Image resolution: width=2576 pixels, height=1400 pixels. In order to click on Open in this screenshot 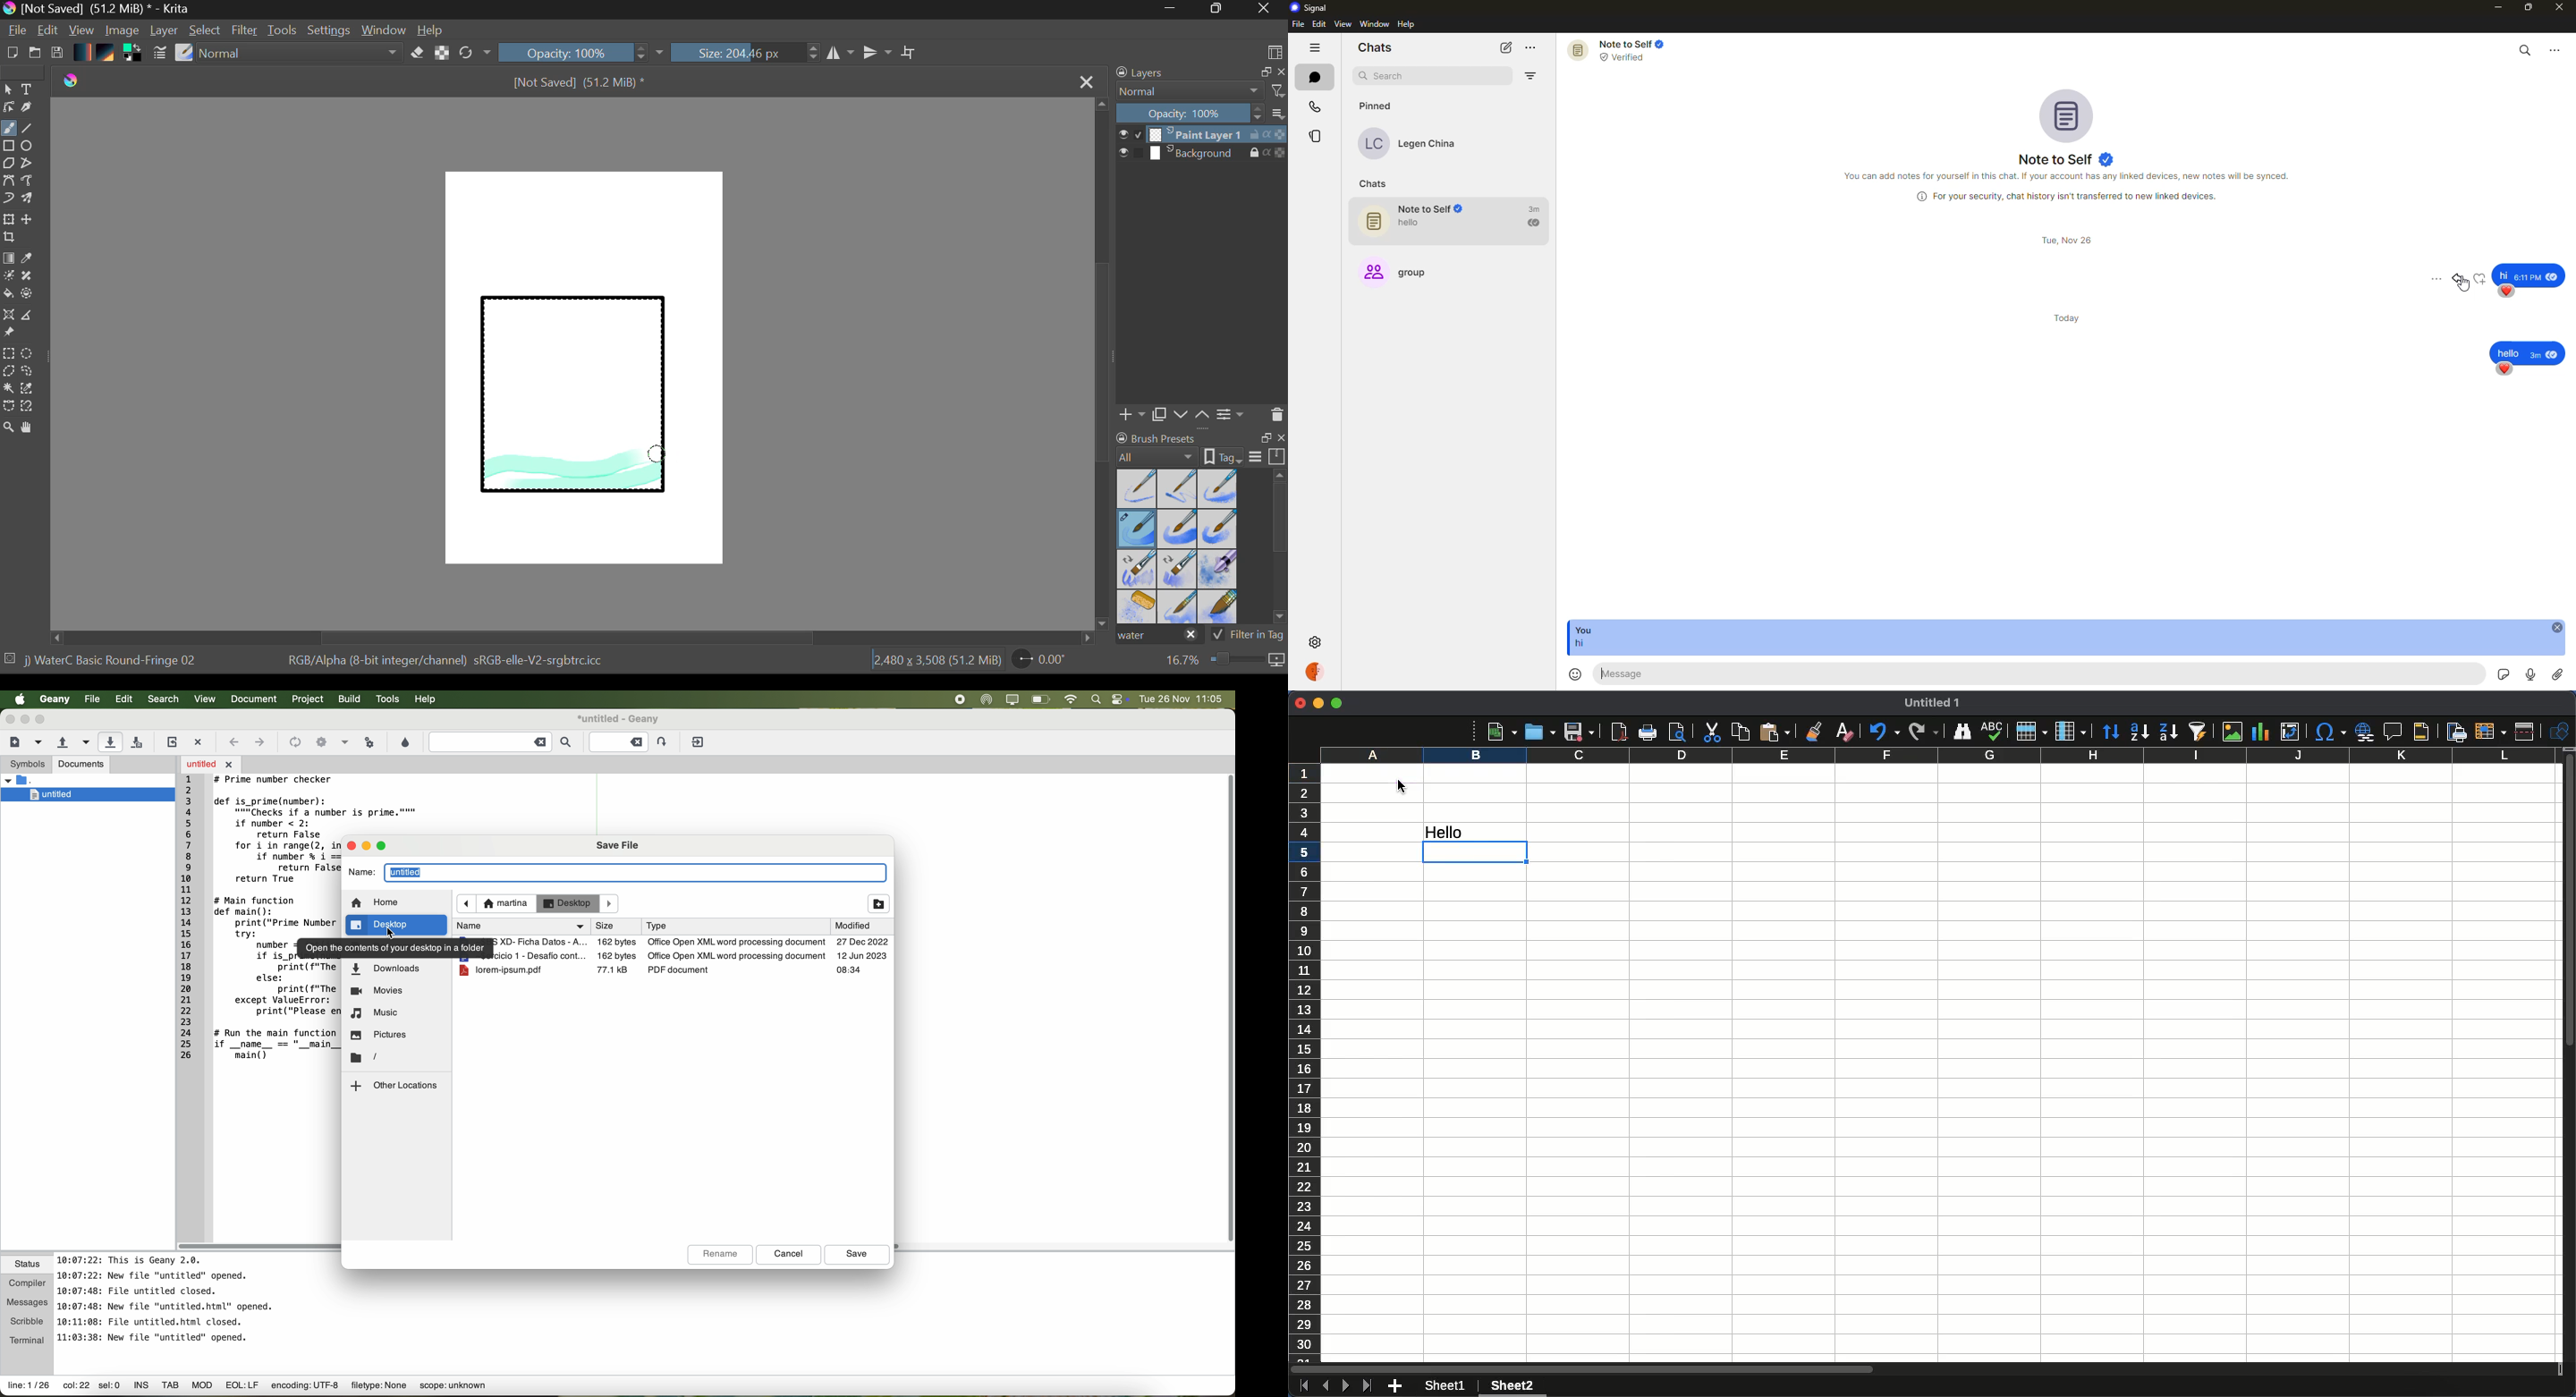, I will do `click(1538, 731)`.